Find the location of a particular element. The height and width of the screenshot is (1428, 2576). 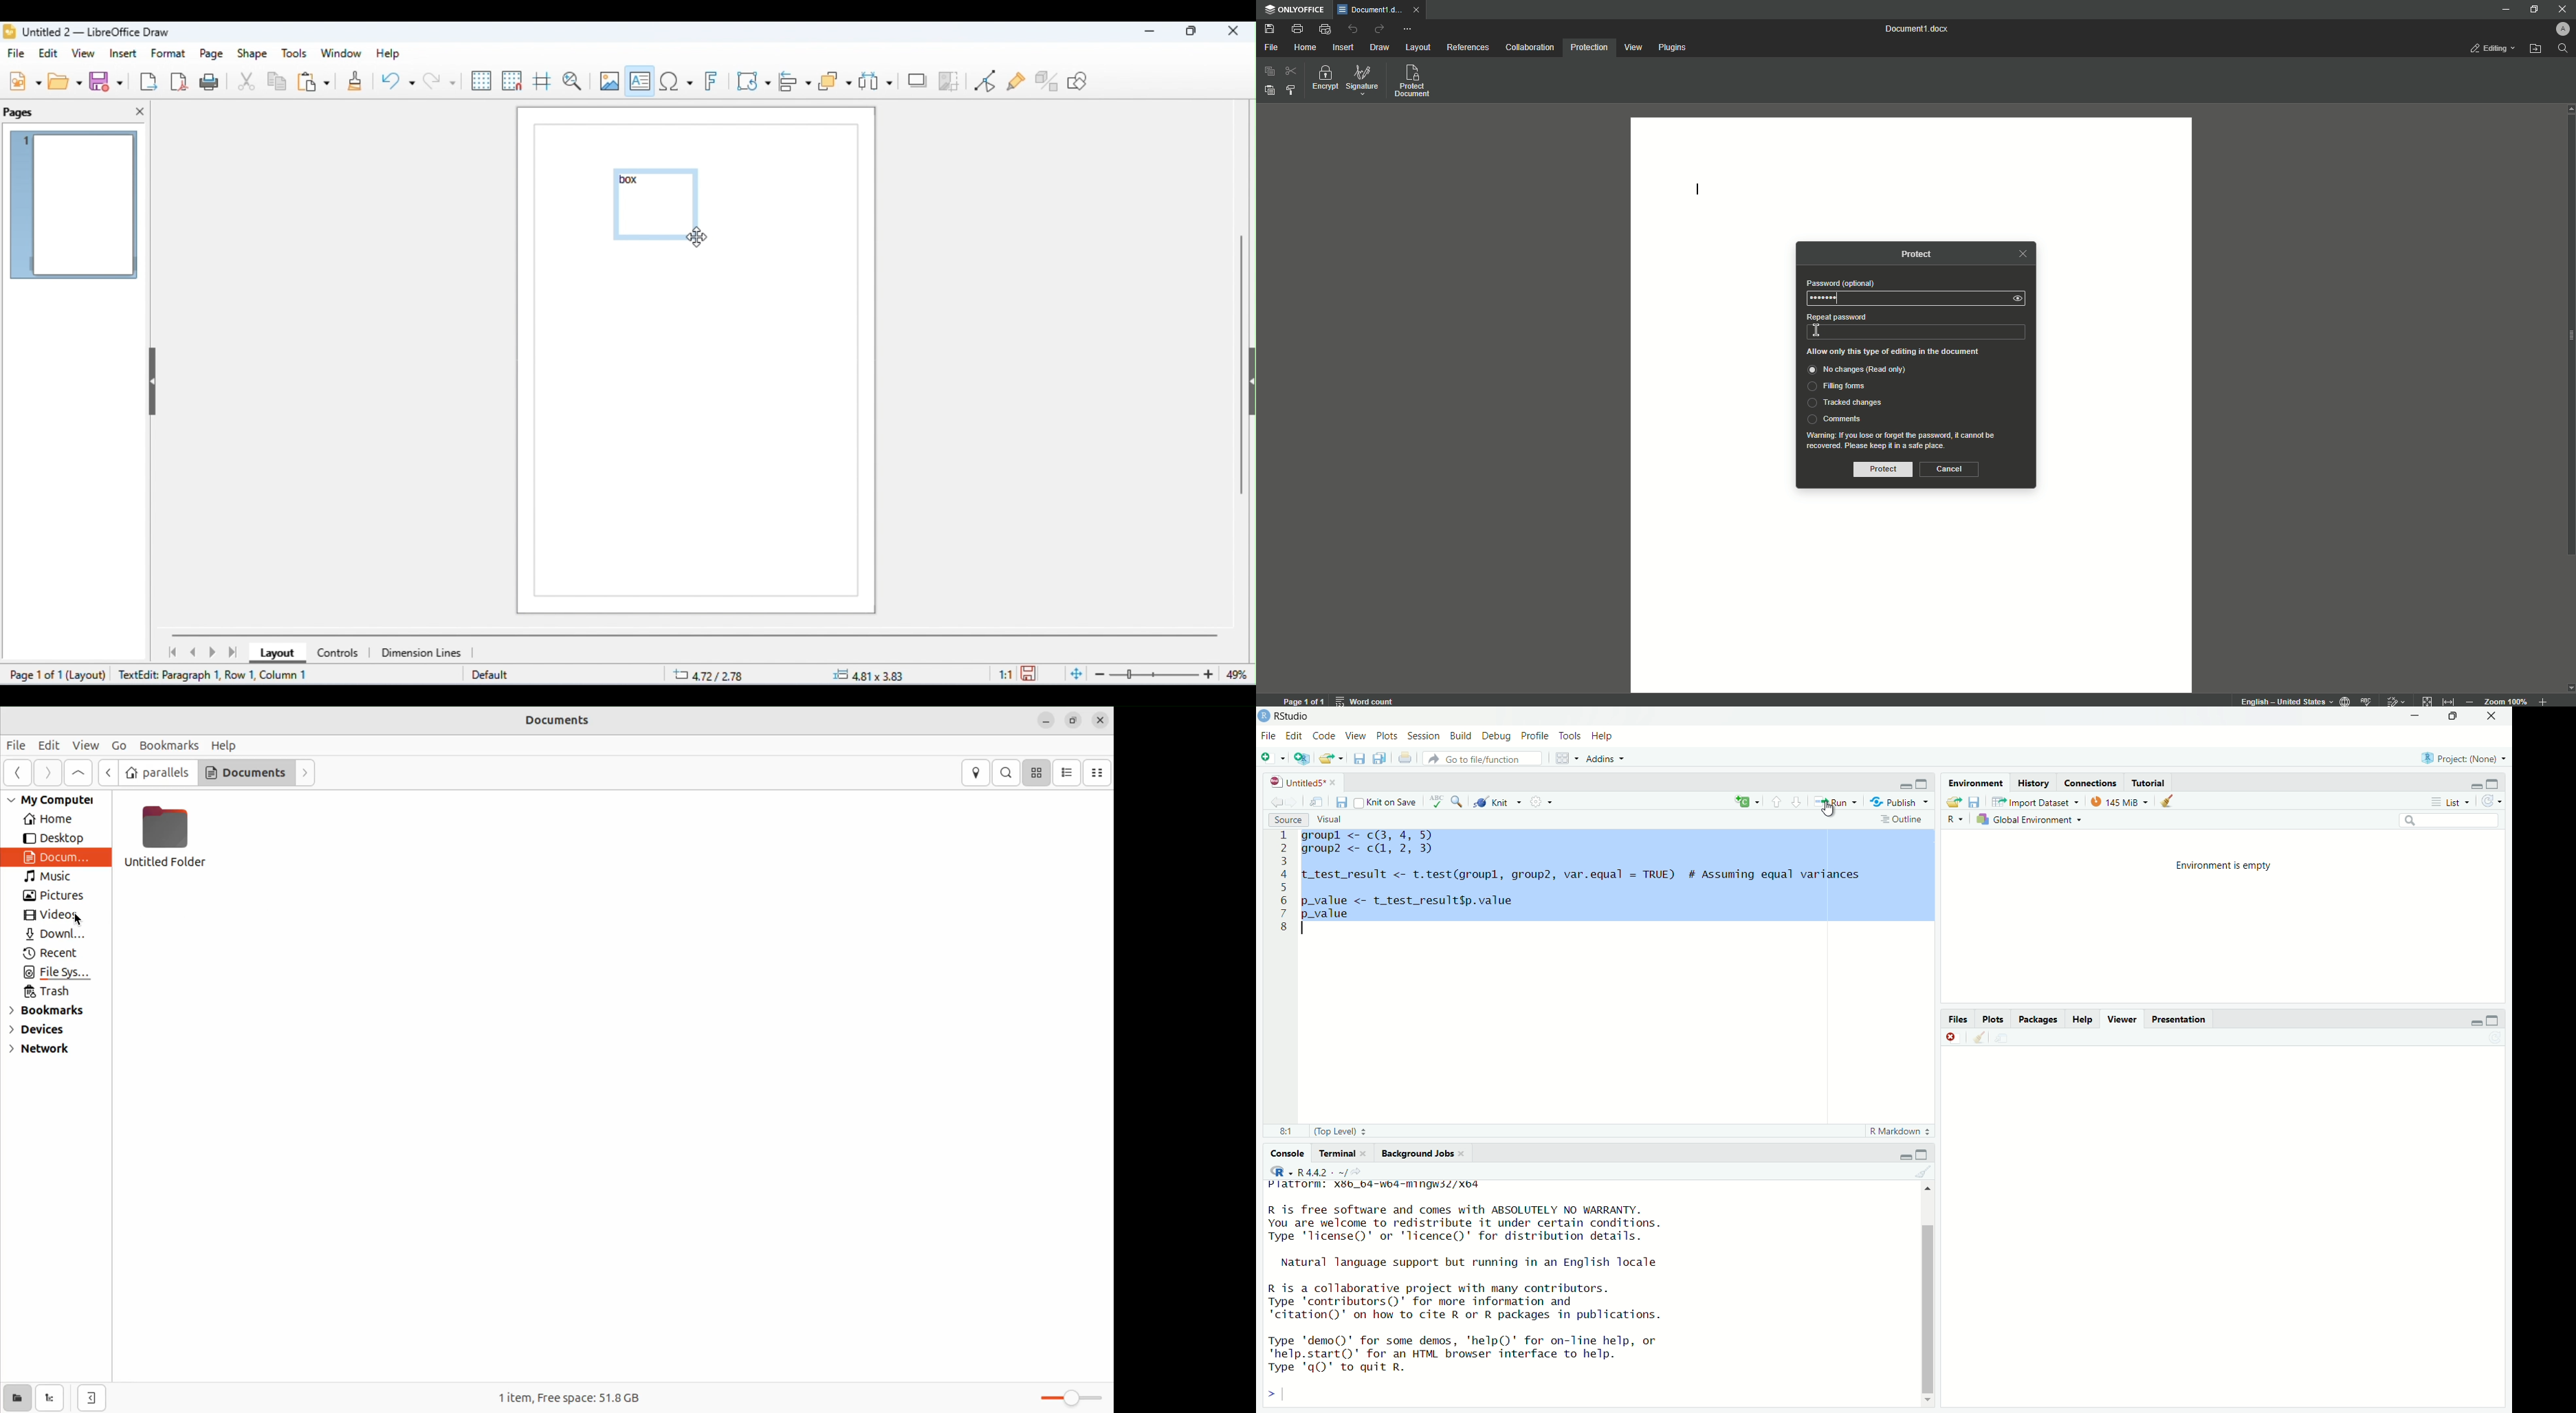

zoom is located at coordinates (1158, 674).